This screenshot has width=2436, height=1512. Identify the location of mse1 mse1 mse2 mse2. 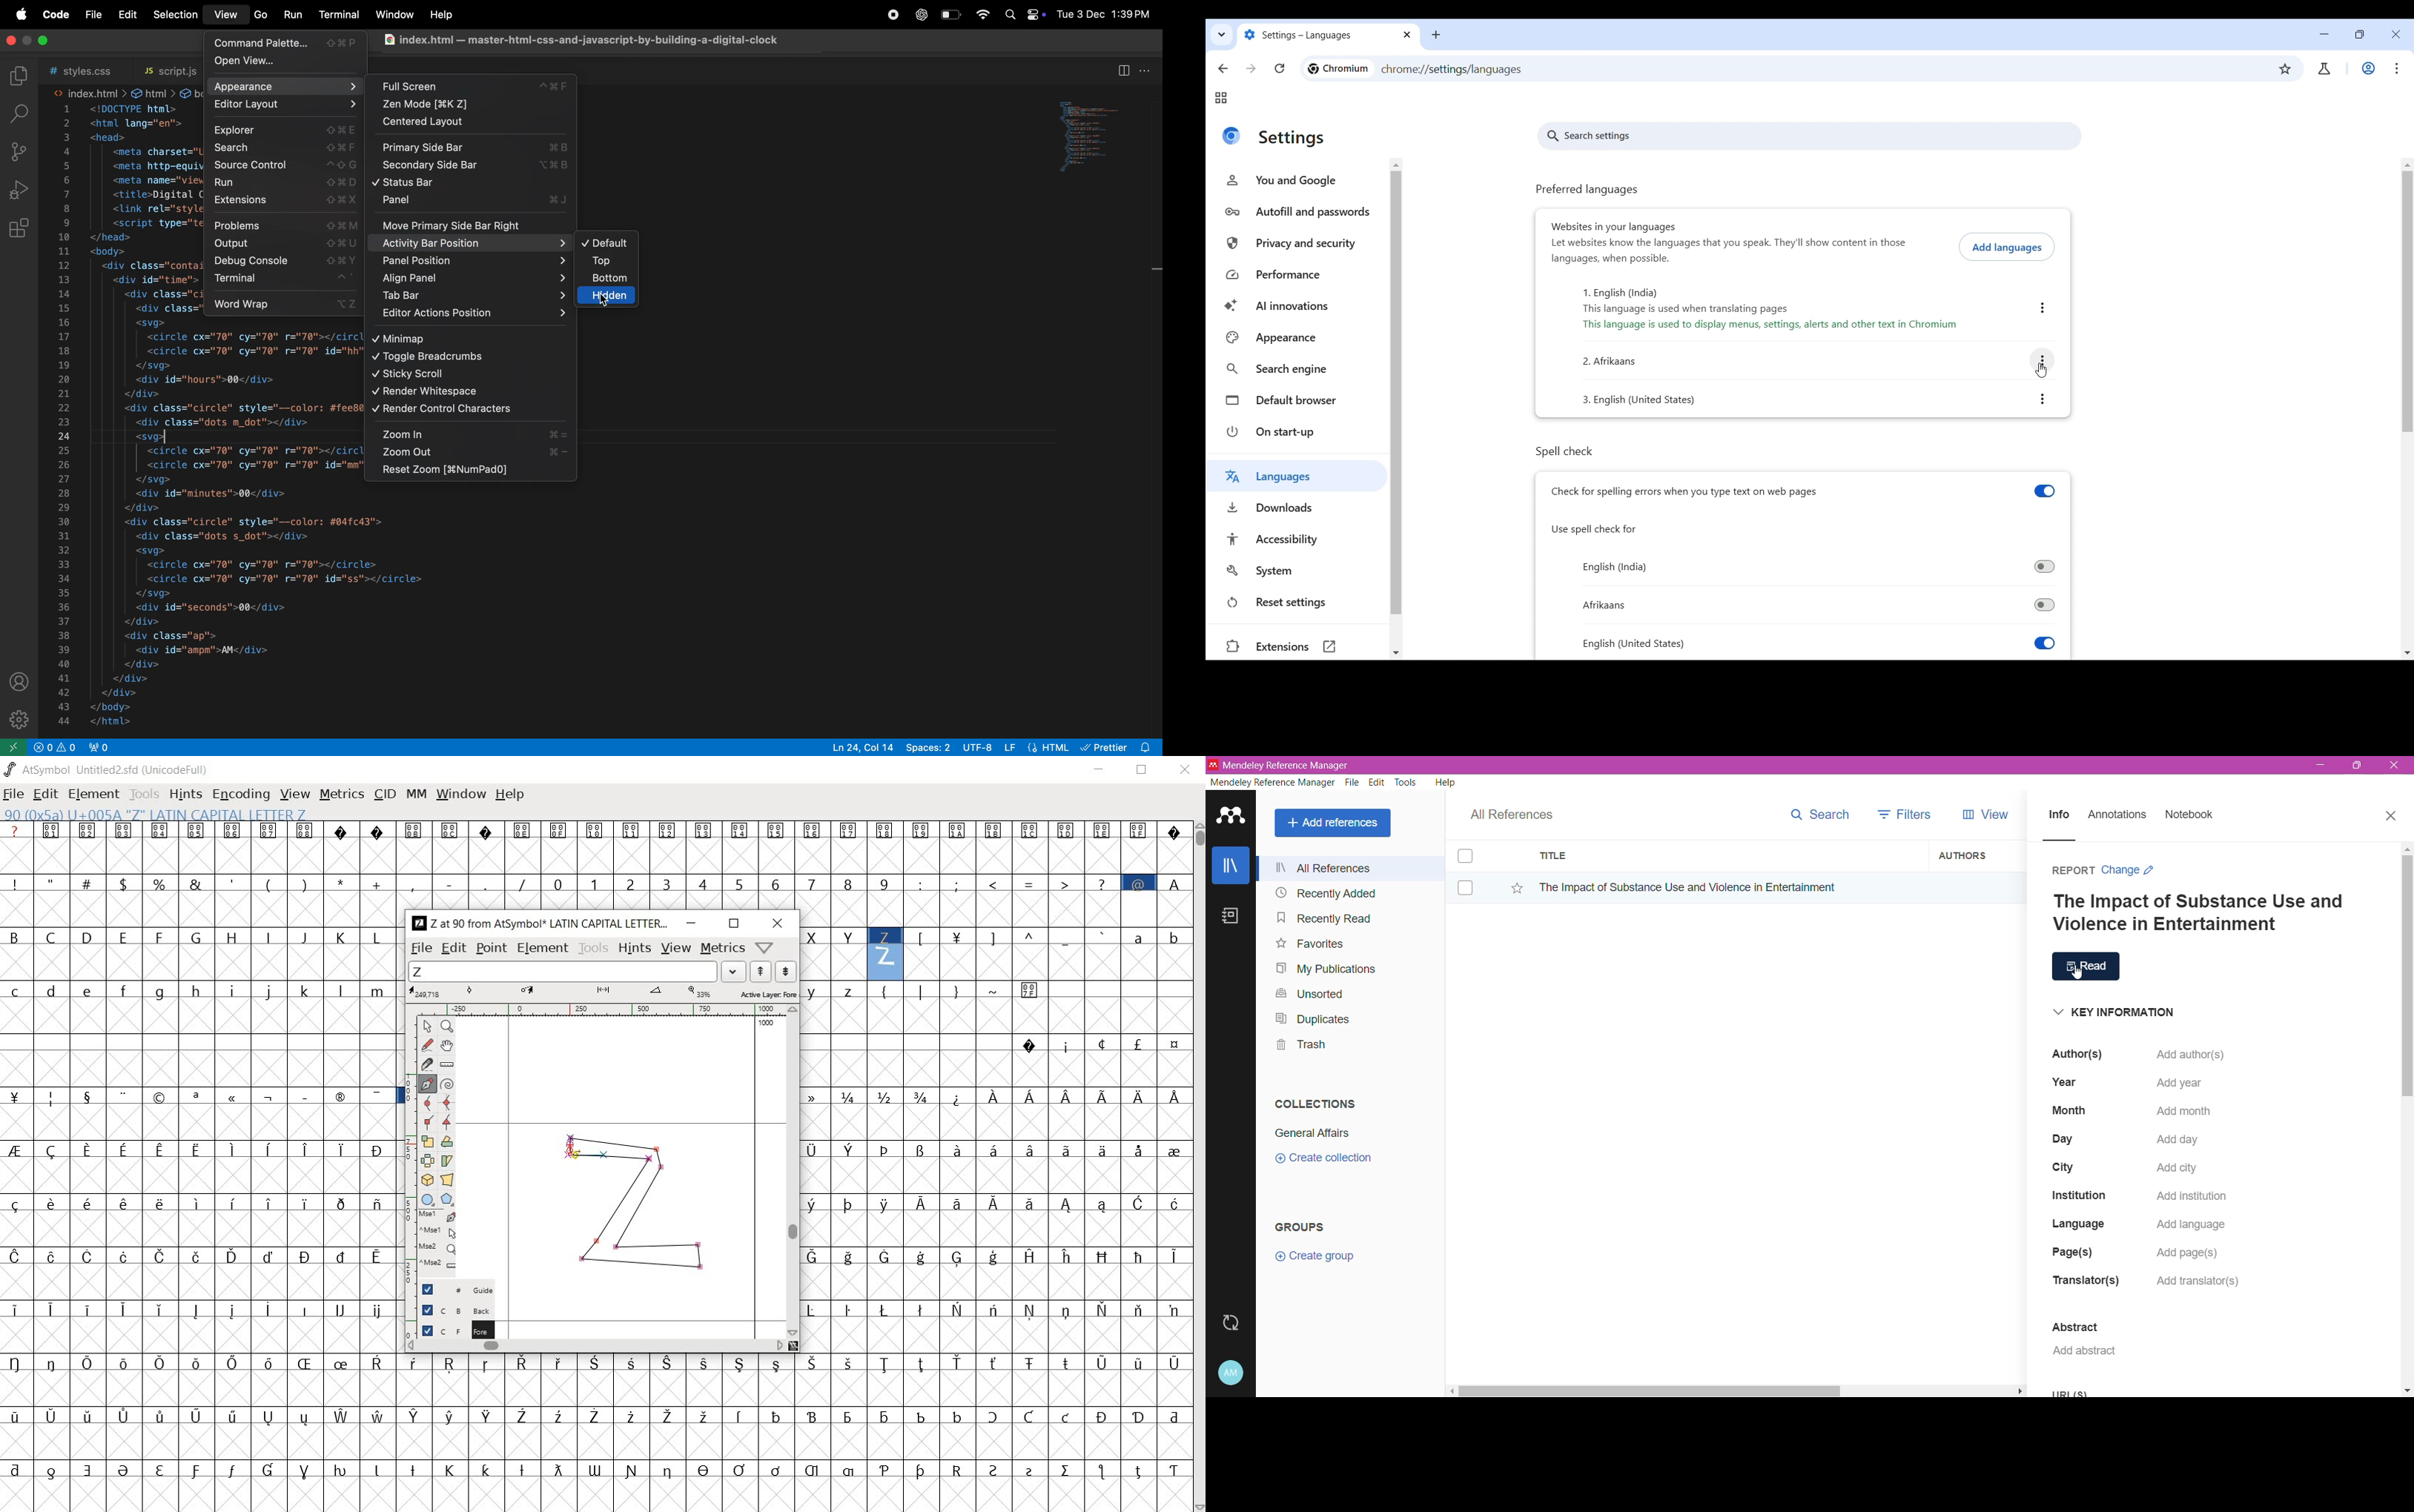
(430, 1244).